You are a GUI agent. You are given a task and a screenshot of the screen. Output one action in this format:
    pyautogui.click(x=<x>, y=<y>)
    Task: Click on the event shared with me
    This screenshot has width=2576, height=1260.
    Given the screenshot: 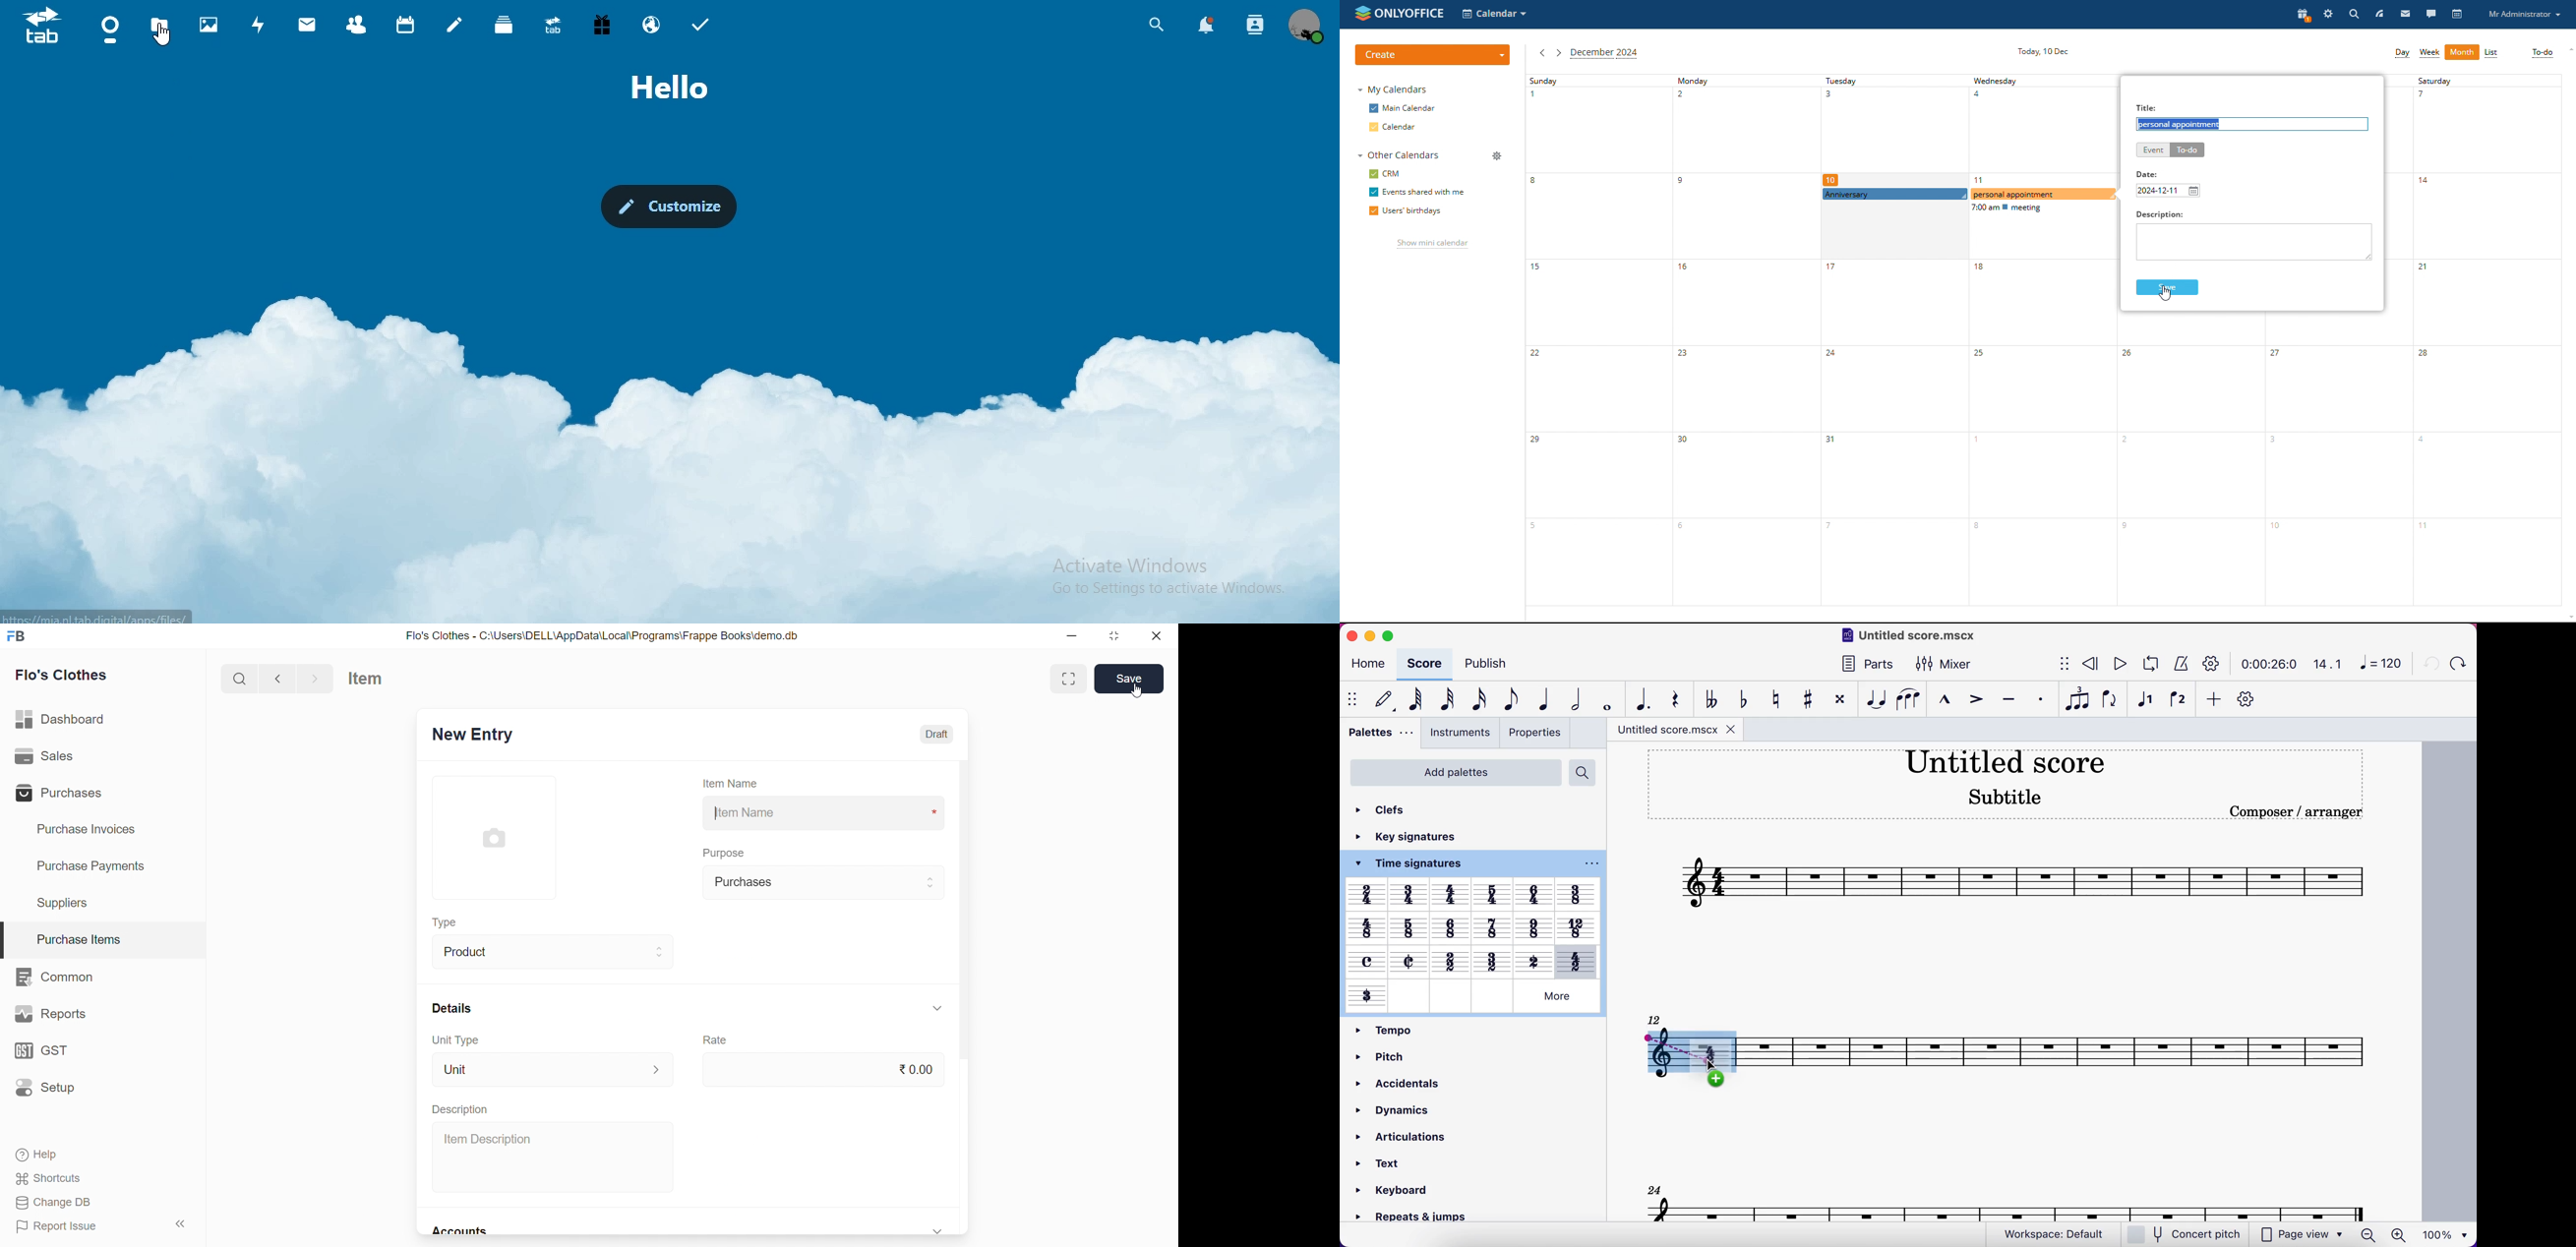 What is the action you would take?
    pyautogui.click(x=1416, y=193)
    